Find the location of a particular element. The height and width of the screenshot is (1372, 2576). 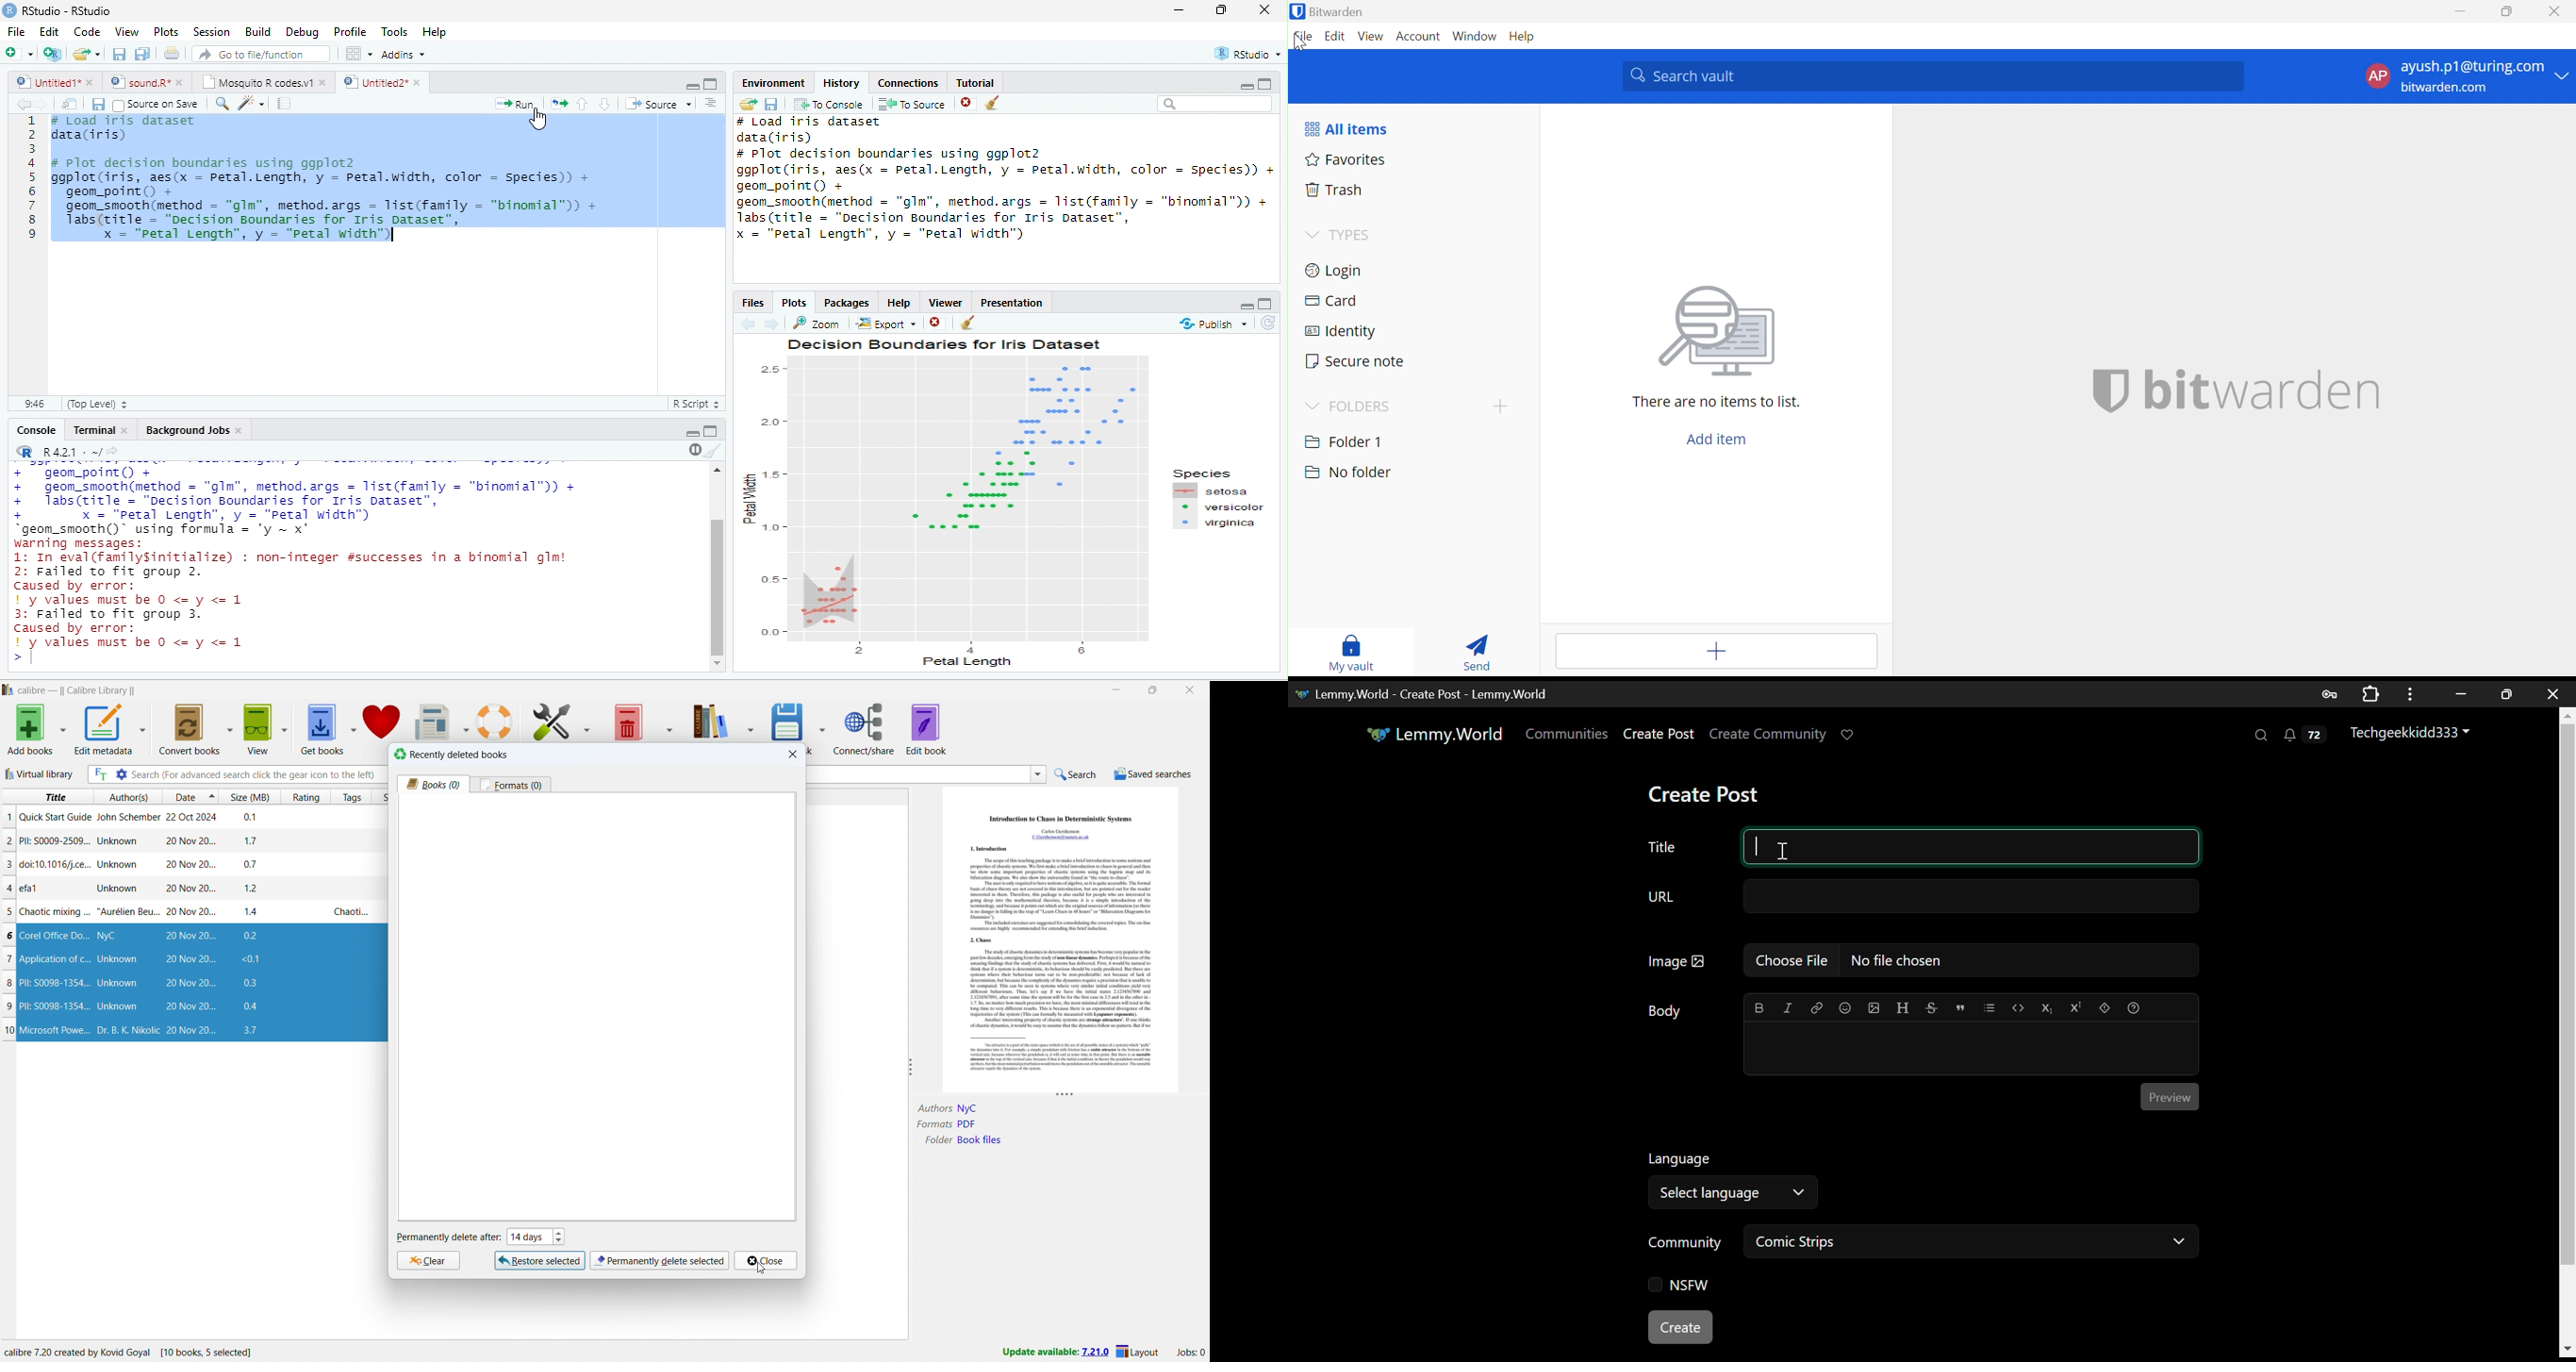

save is located at coordinates (119, 54).